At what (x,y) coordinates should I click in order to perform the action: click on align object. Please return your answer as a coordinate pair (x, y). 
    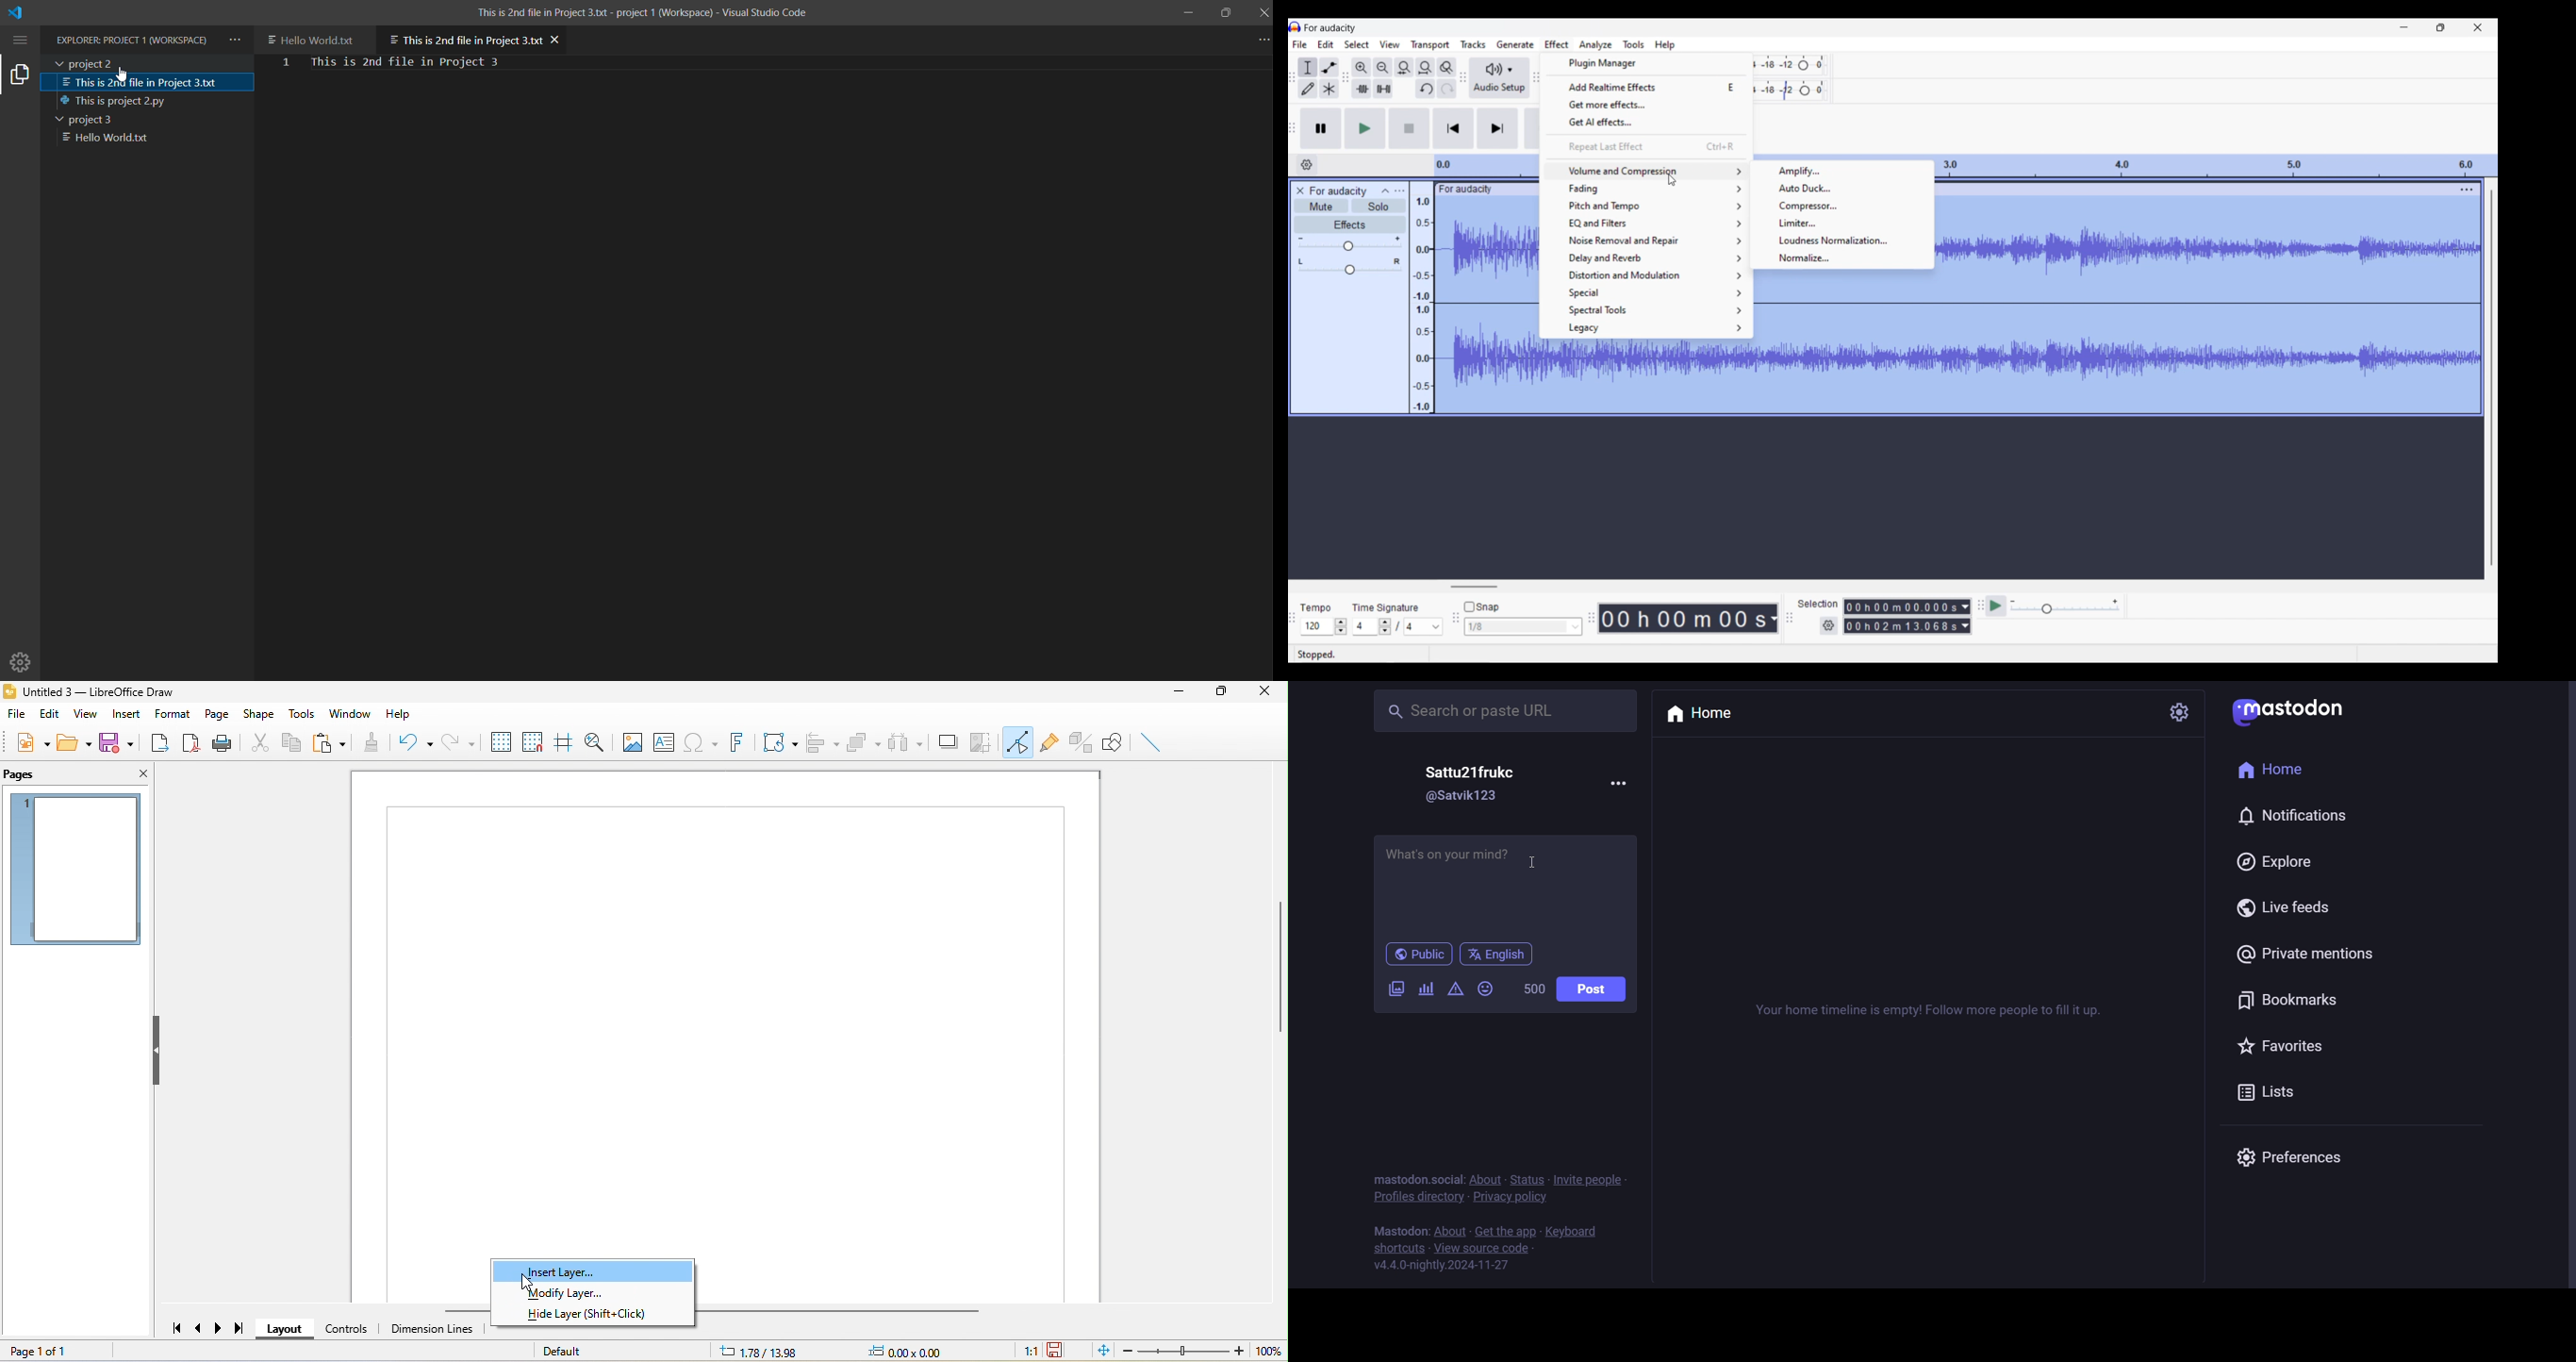
    Looking at the image, I should click on (826, 739).